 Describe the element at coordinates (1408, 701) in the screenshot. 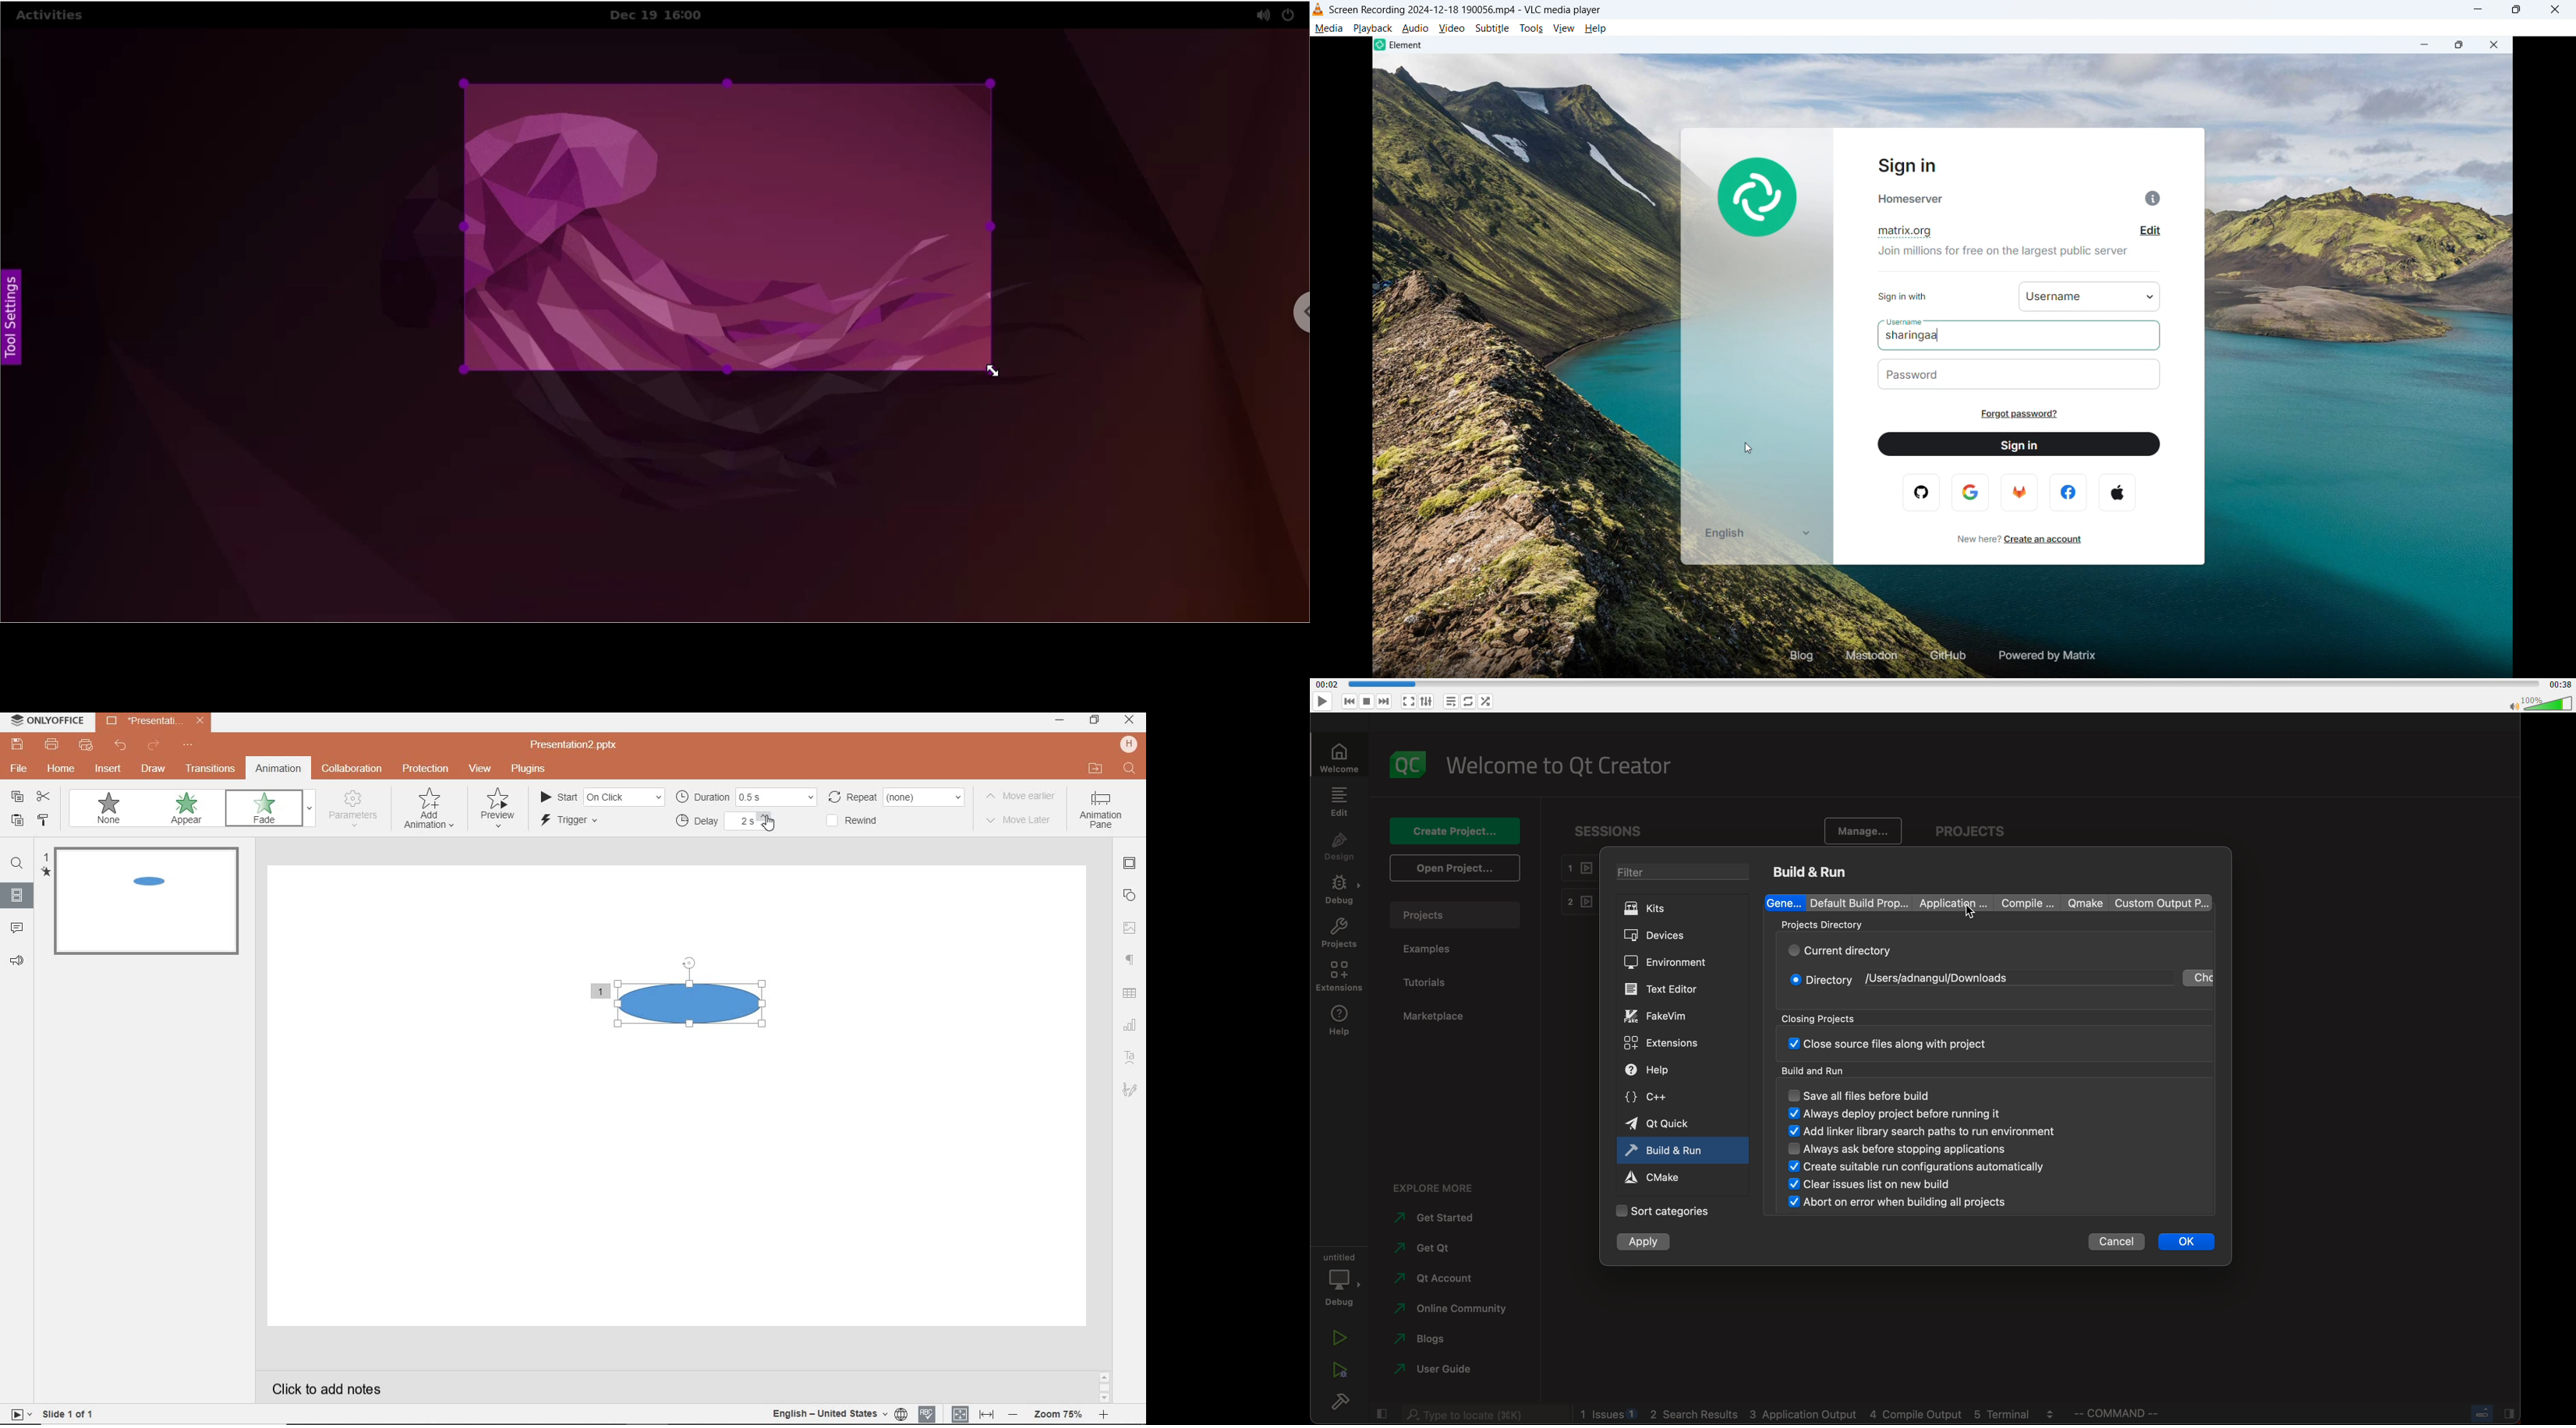

I see `Full screen ` at that location.